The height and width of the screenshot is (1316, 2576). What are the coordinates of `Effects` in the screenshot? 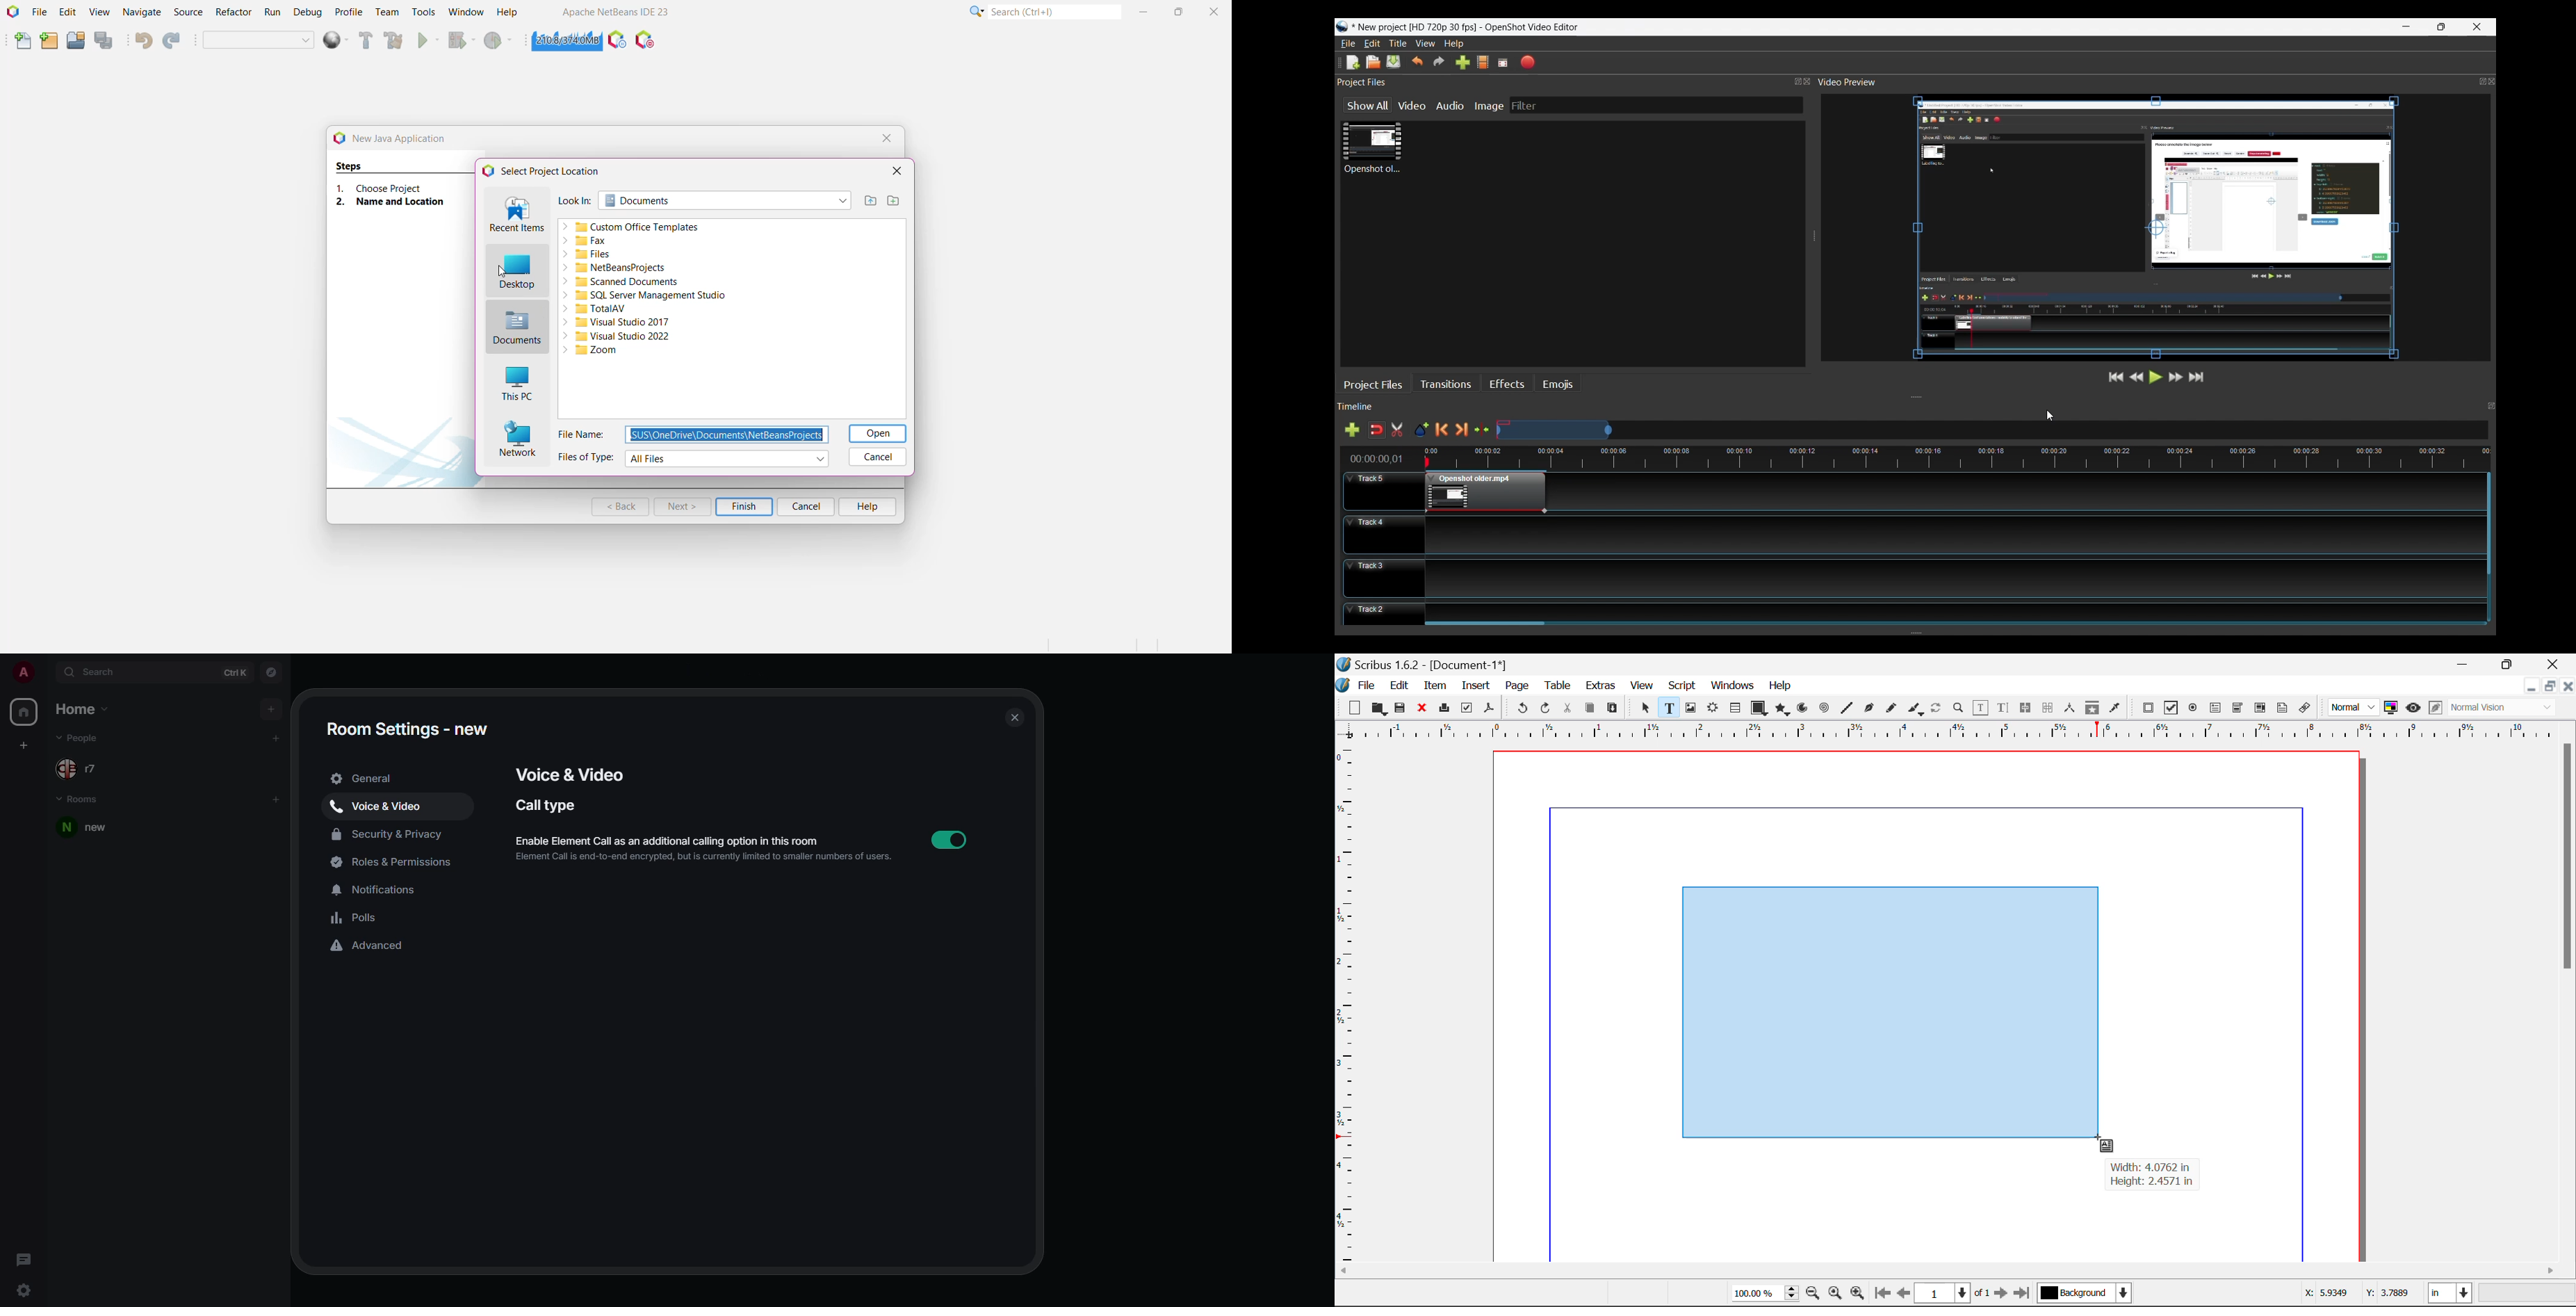 It's located at (1507, 385).